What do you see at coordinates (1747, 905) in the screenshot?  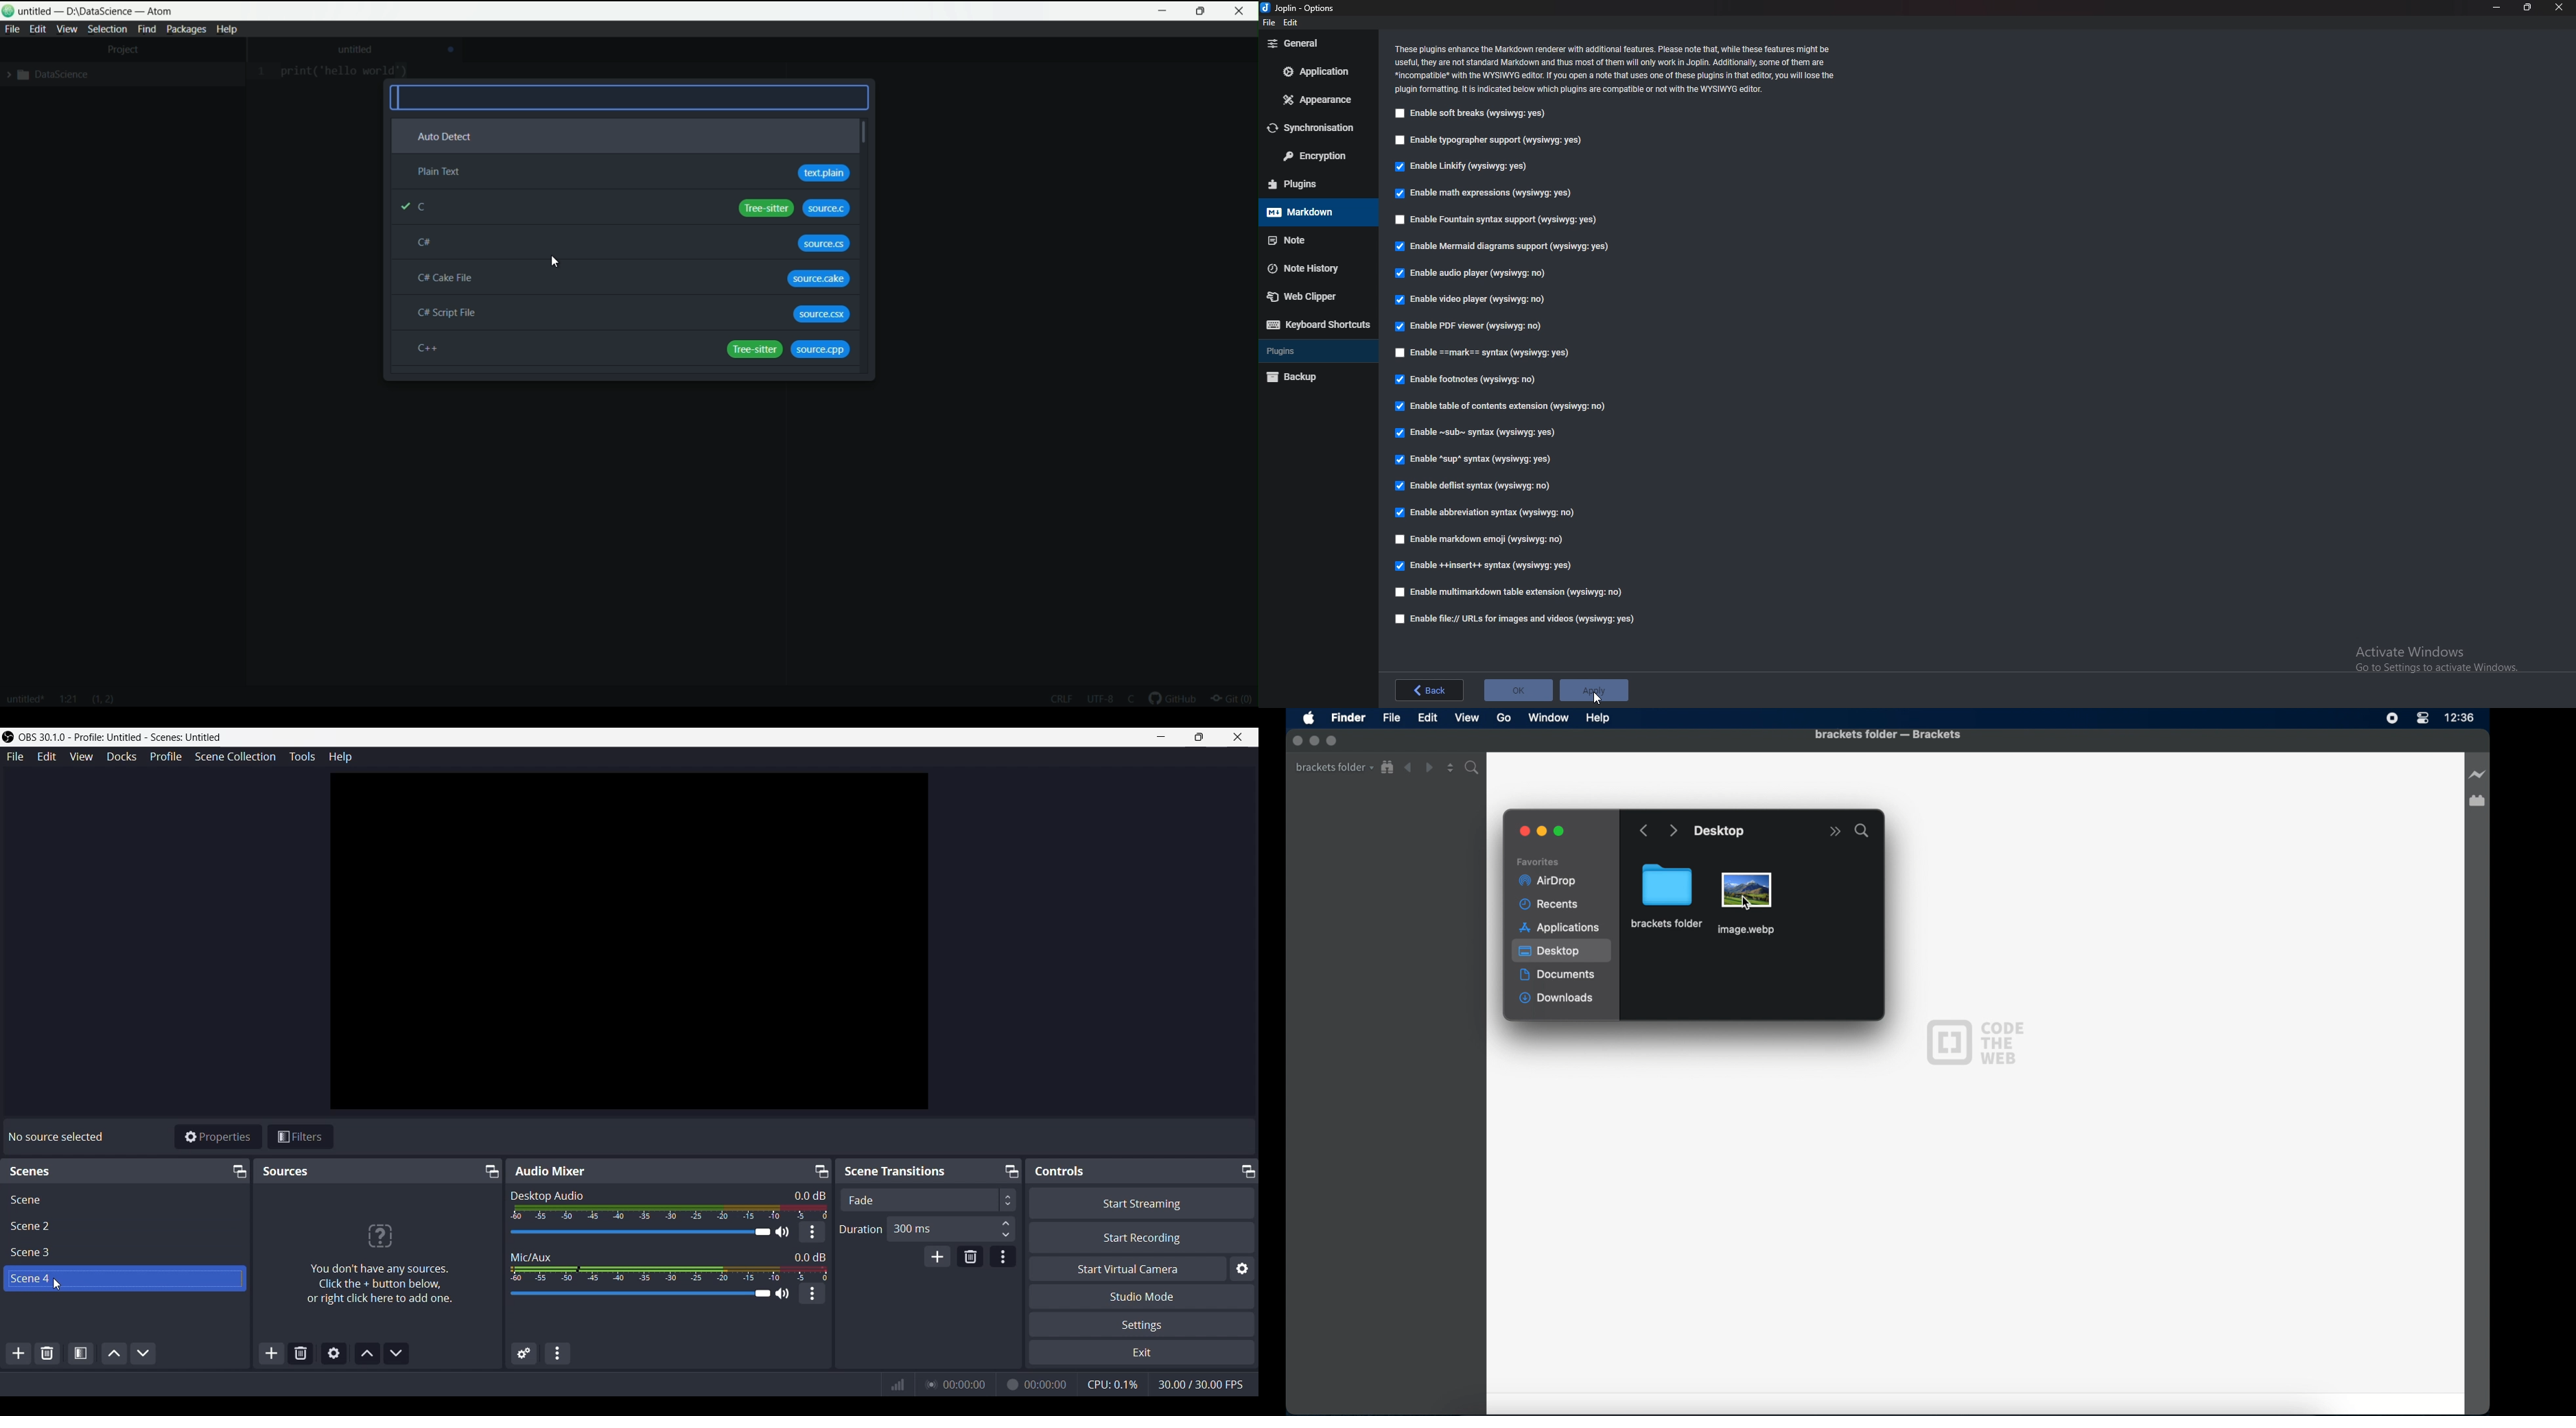 I see `image file` at bounding box center [1747, 905].